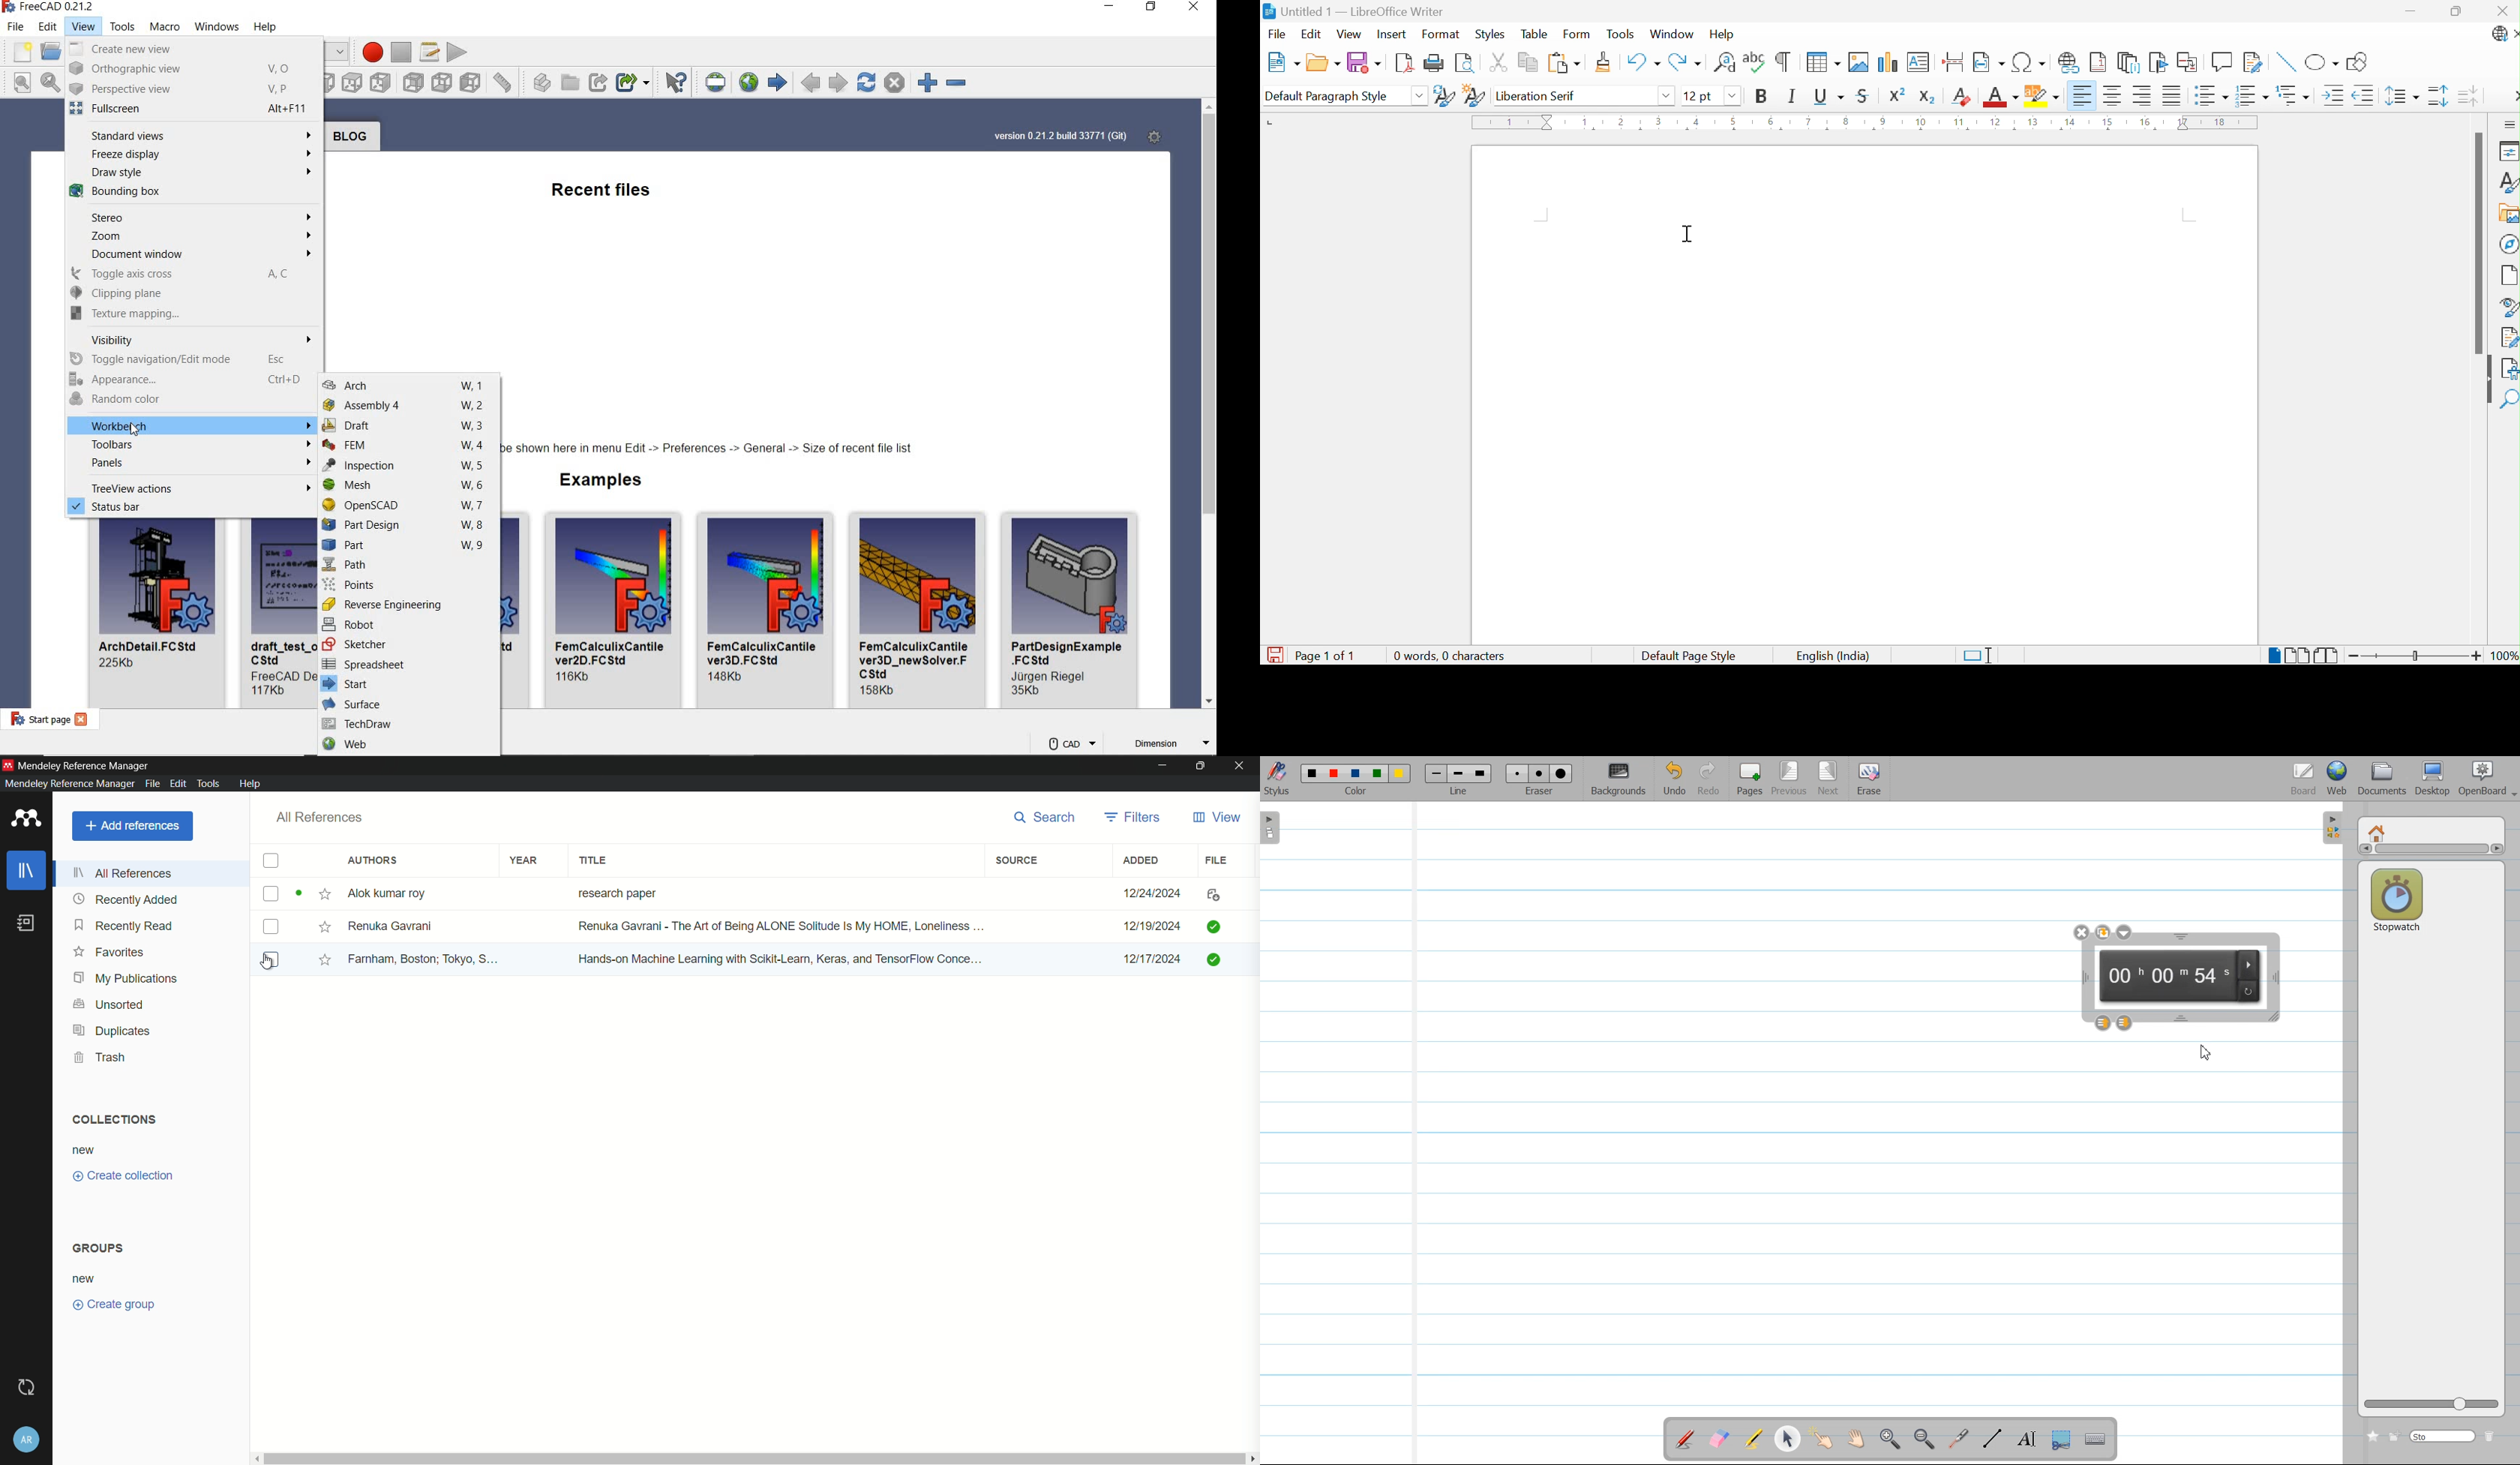 The width and height of the screenshot is (2520, 1484). What do you see at coordinates (1490, 33) in the screenshot?
I see `Styles` at bounding box center [1490, 33].